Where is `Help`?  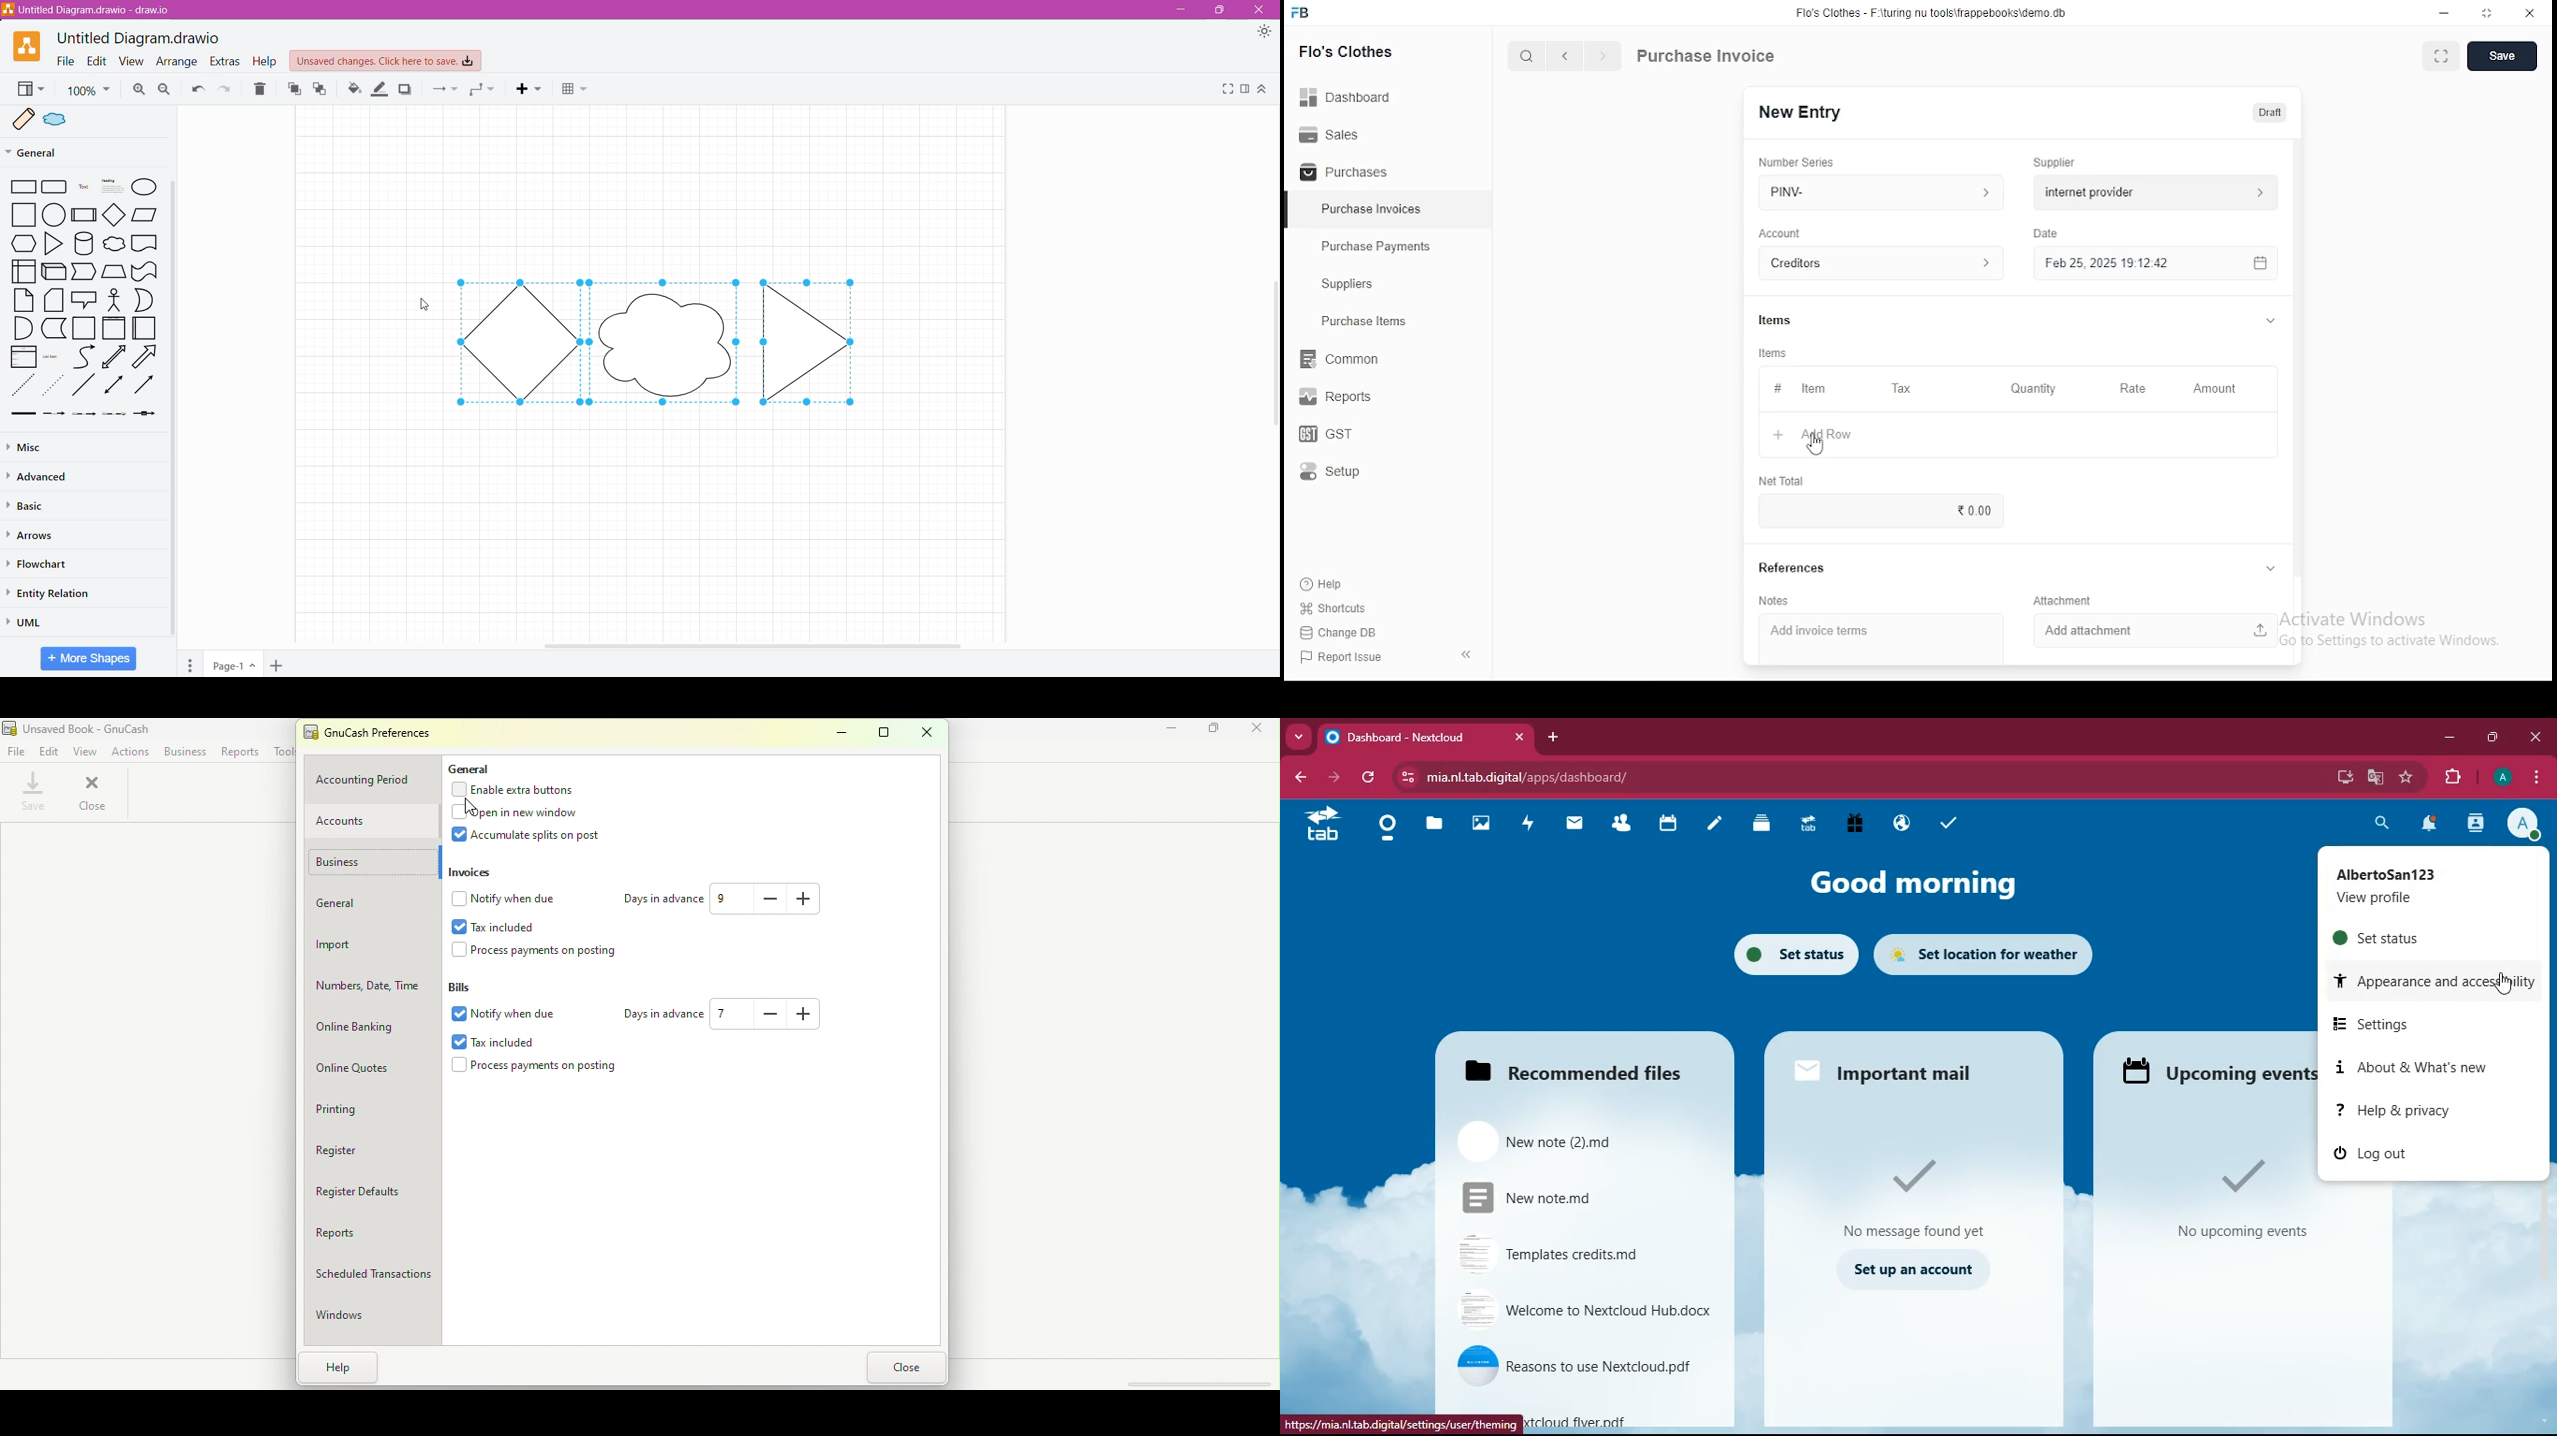
Help is located at coordinates (265, 61).